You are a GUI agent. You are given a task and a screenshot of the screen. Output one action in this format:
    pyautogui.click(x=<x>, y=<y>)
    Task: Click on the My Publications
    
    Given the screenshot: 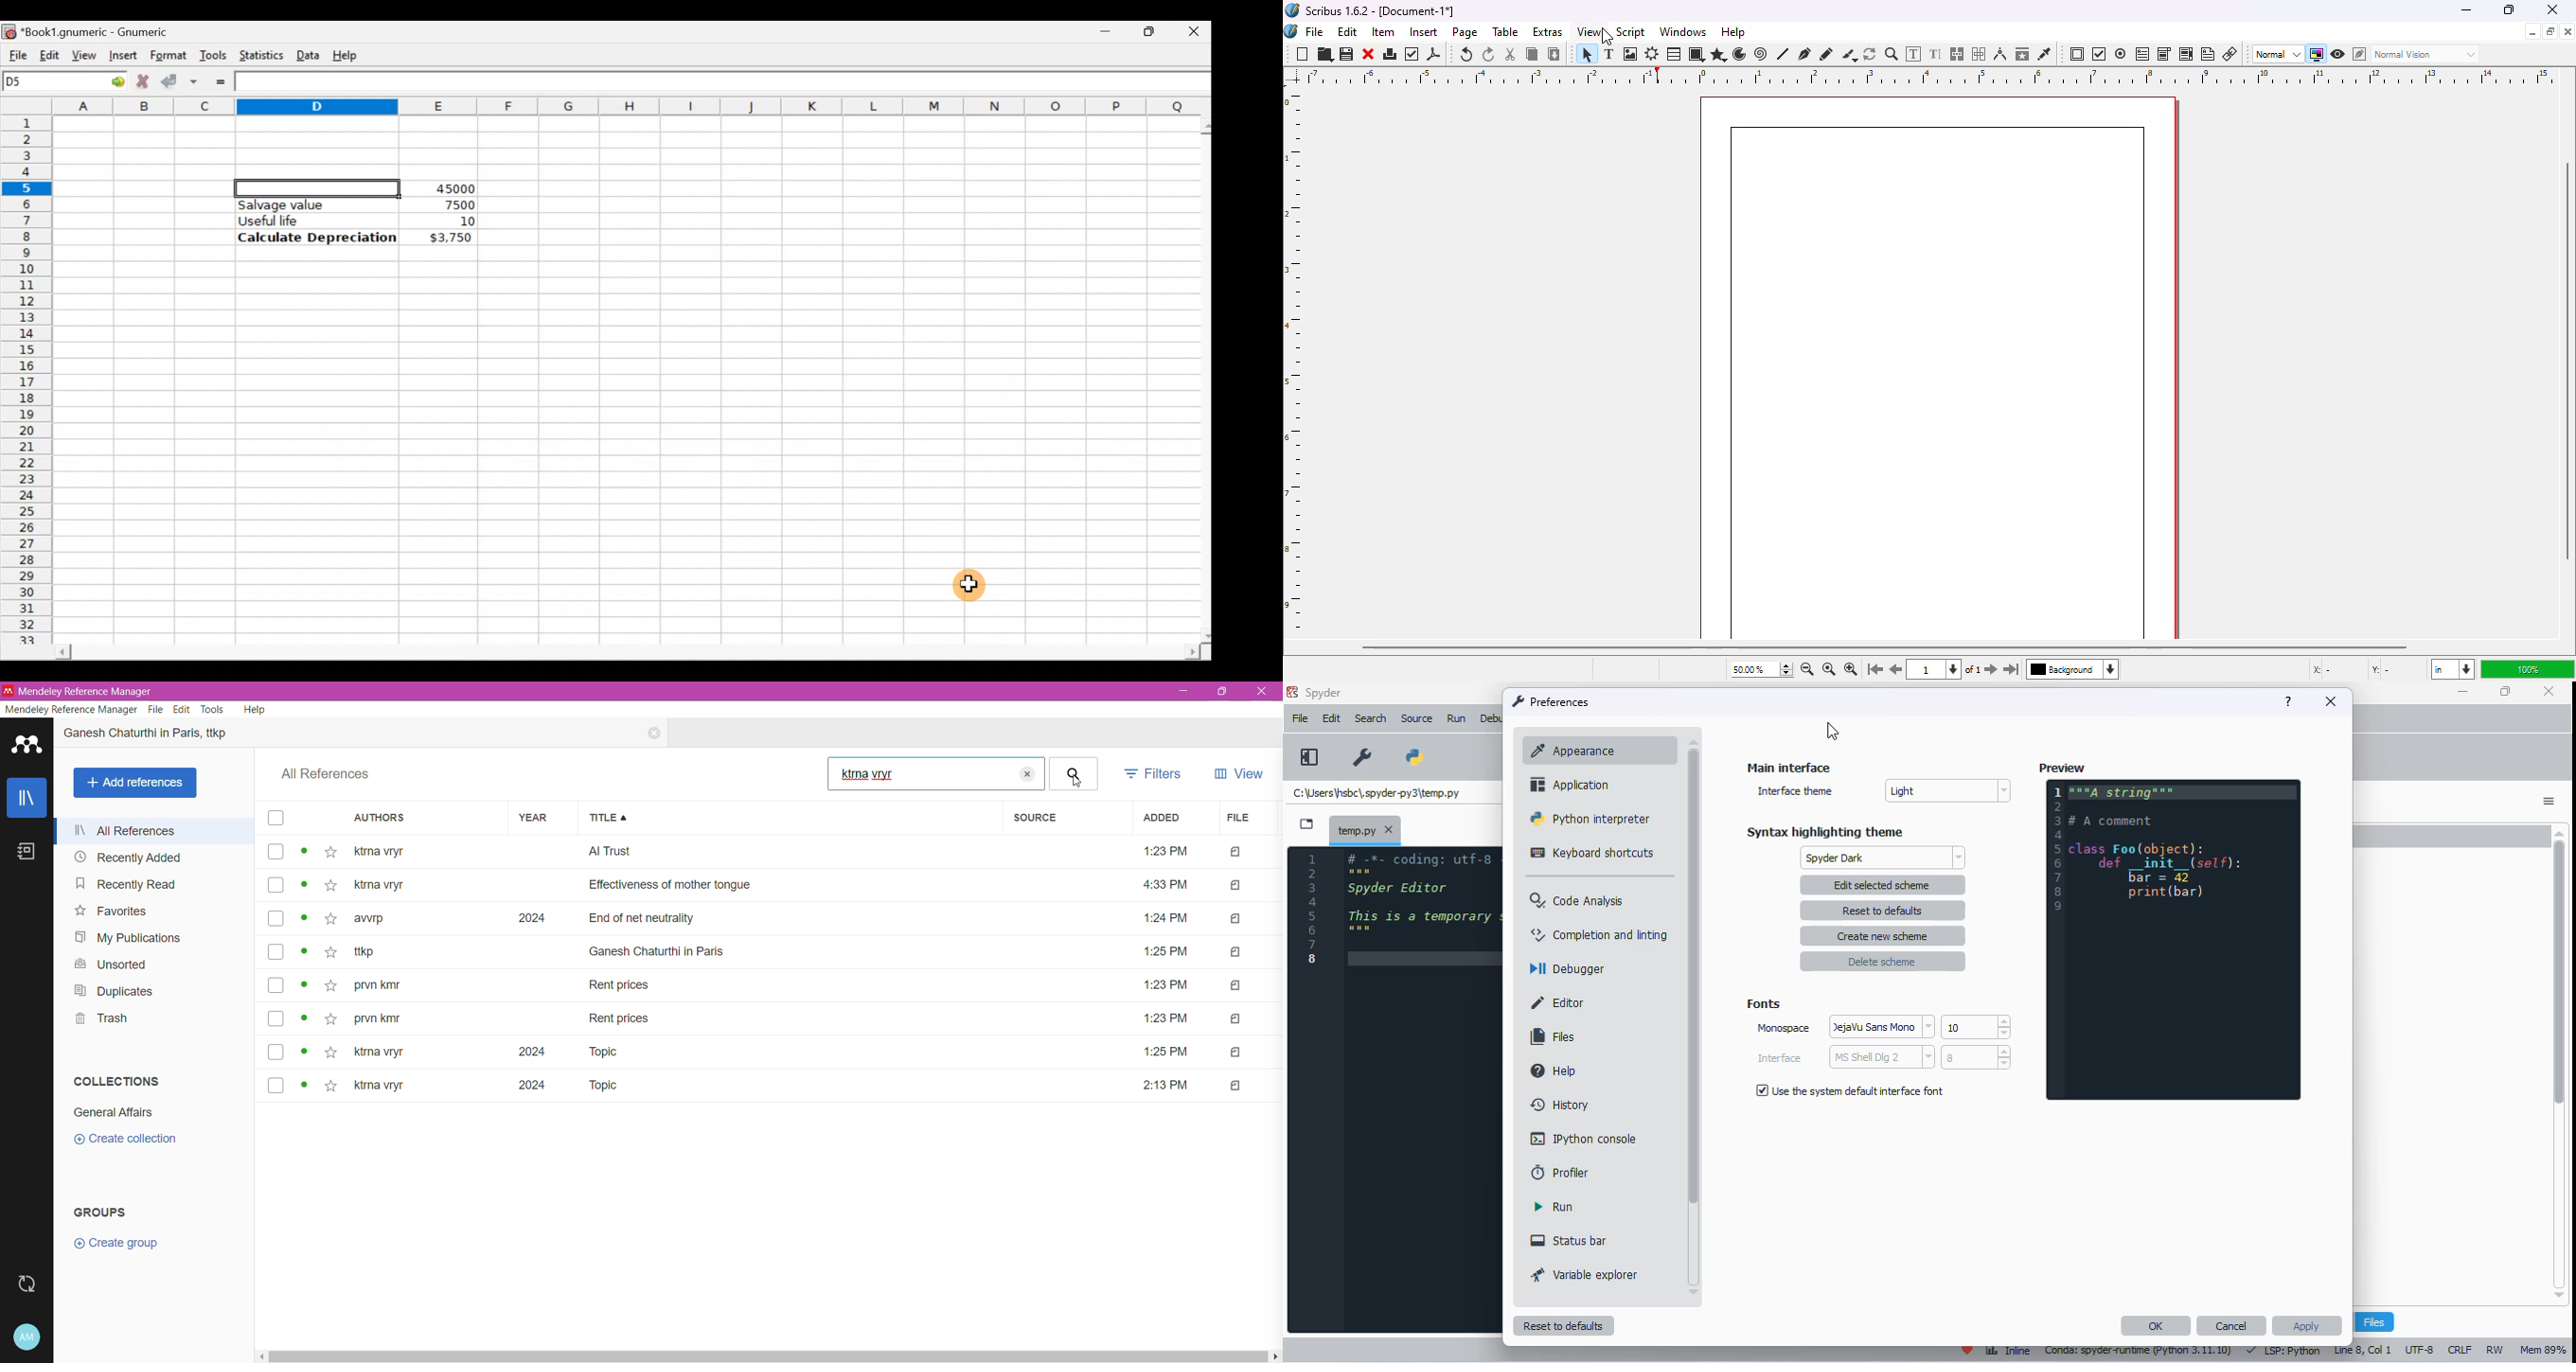 What is the action you would take?
    pyautogui.click(x=126, y=939)
    